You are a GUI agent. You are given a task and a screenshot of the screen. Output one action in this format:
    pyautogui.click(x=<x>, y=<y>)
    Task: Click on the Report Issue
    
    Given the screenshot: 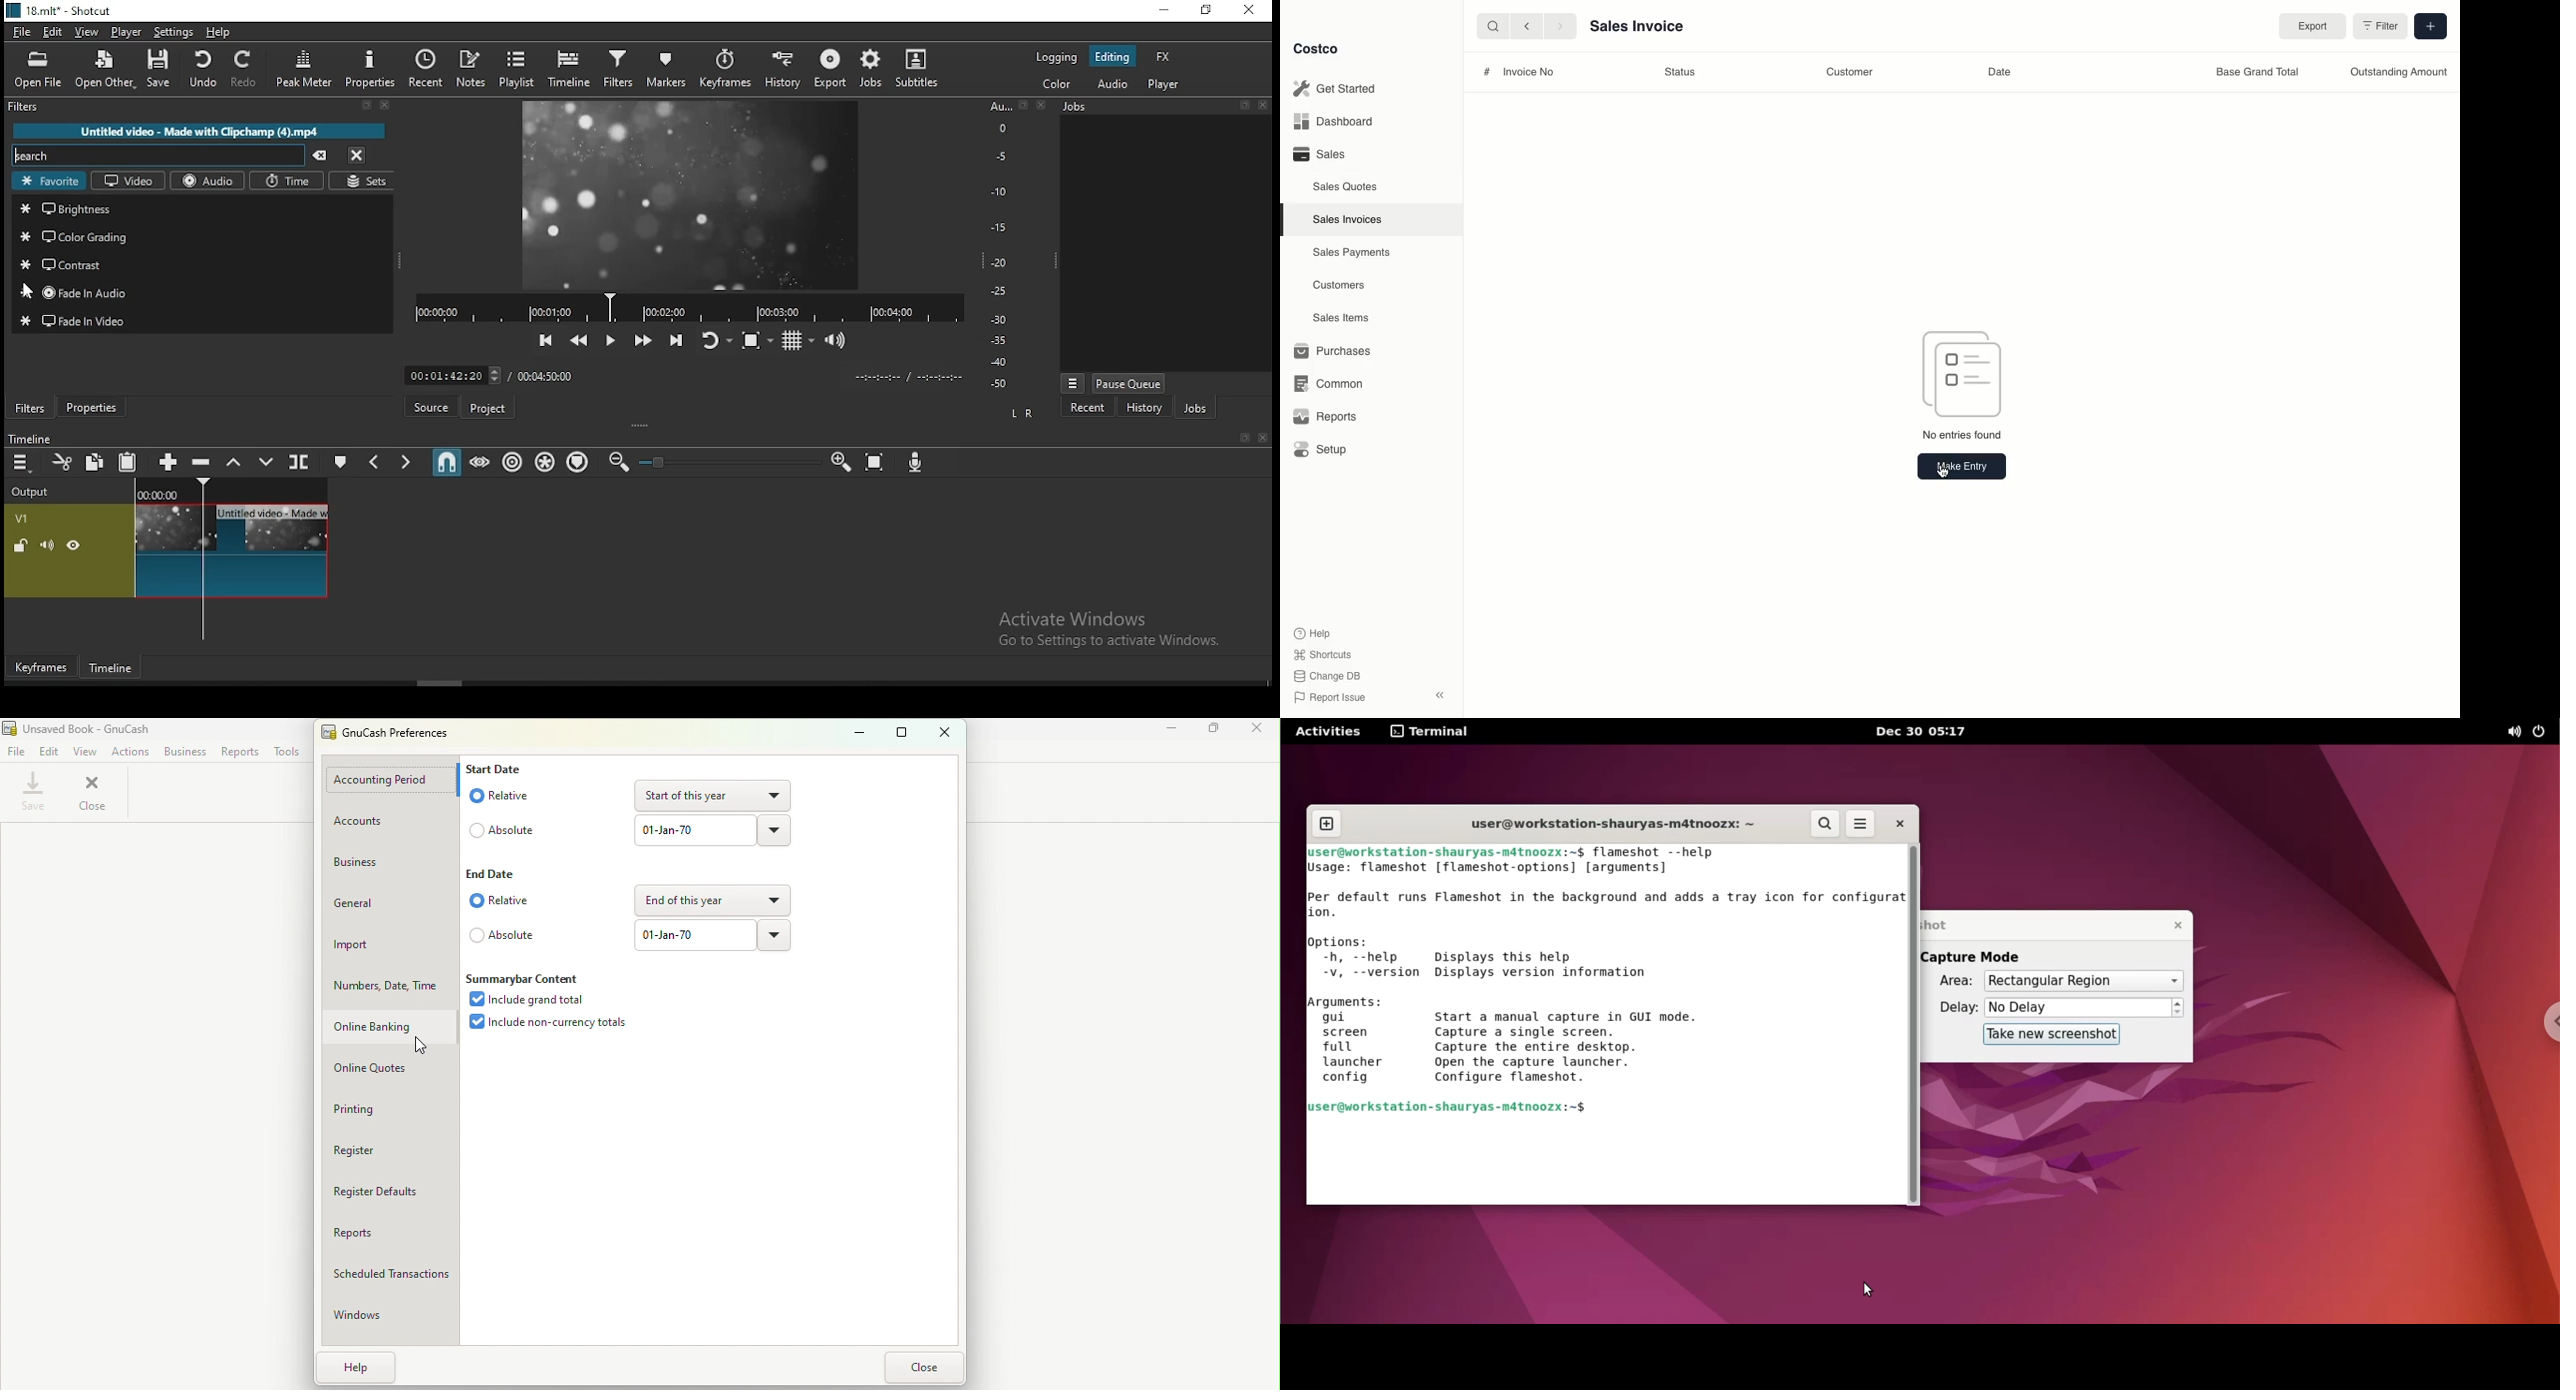 What is the action you would take?
    pyautogui.click(x=1330, y=698)
    